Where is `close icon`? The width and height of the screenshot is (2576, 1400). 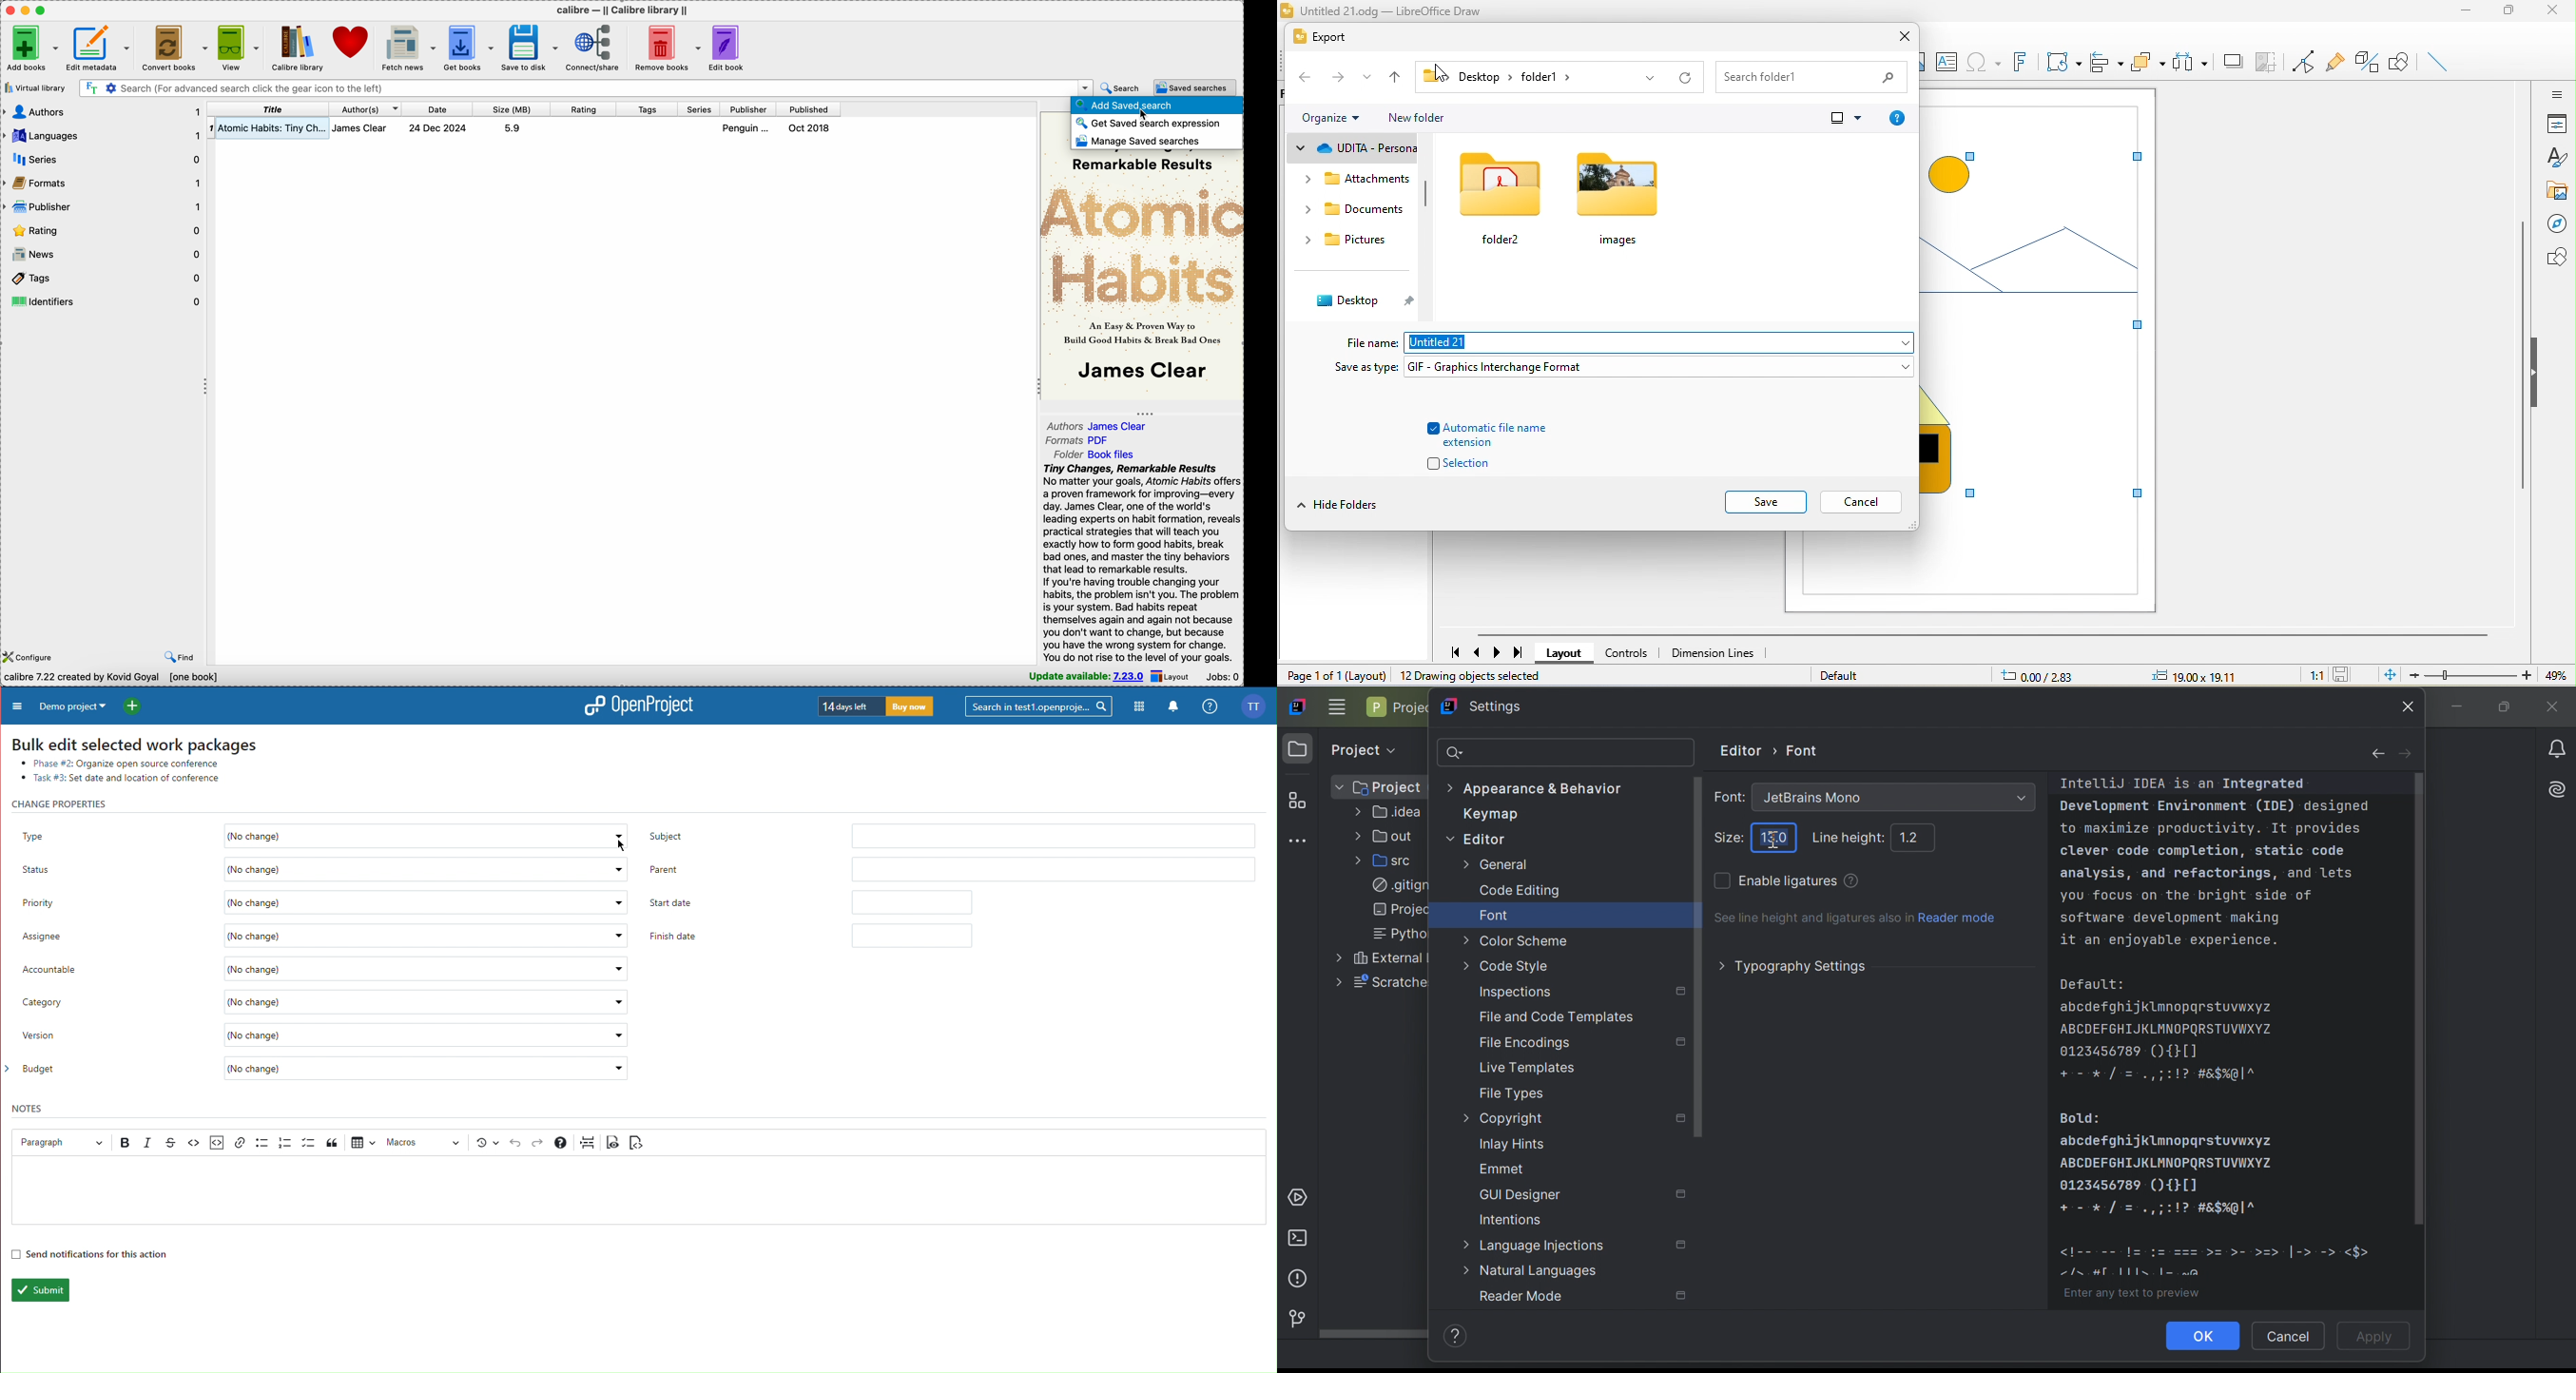 close icon is located at coordinates (2404, 705).